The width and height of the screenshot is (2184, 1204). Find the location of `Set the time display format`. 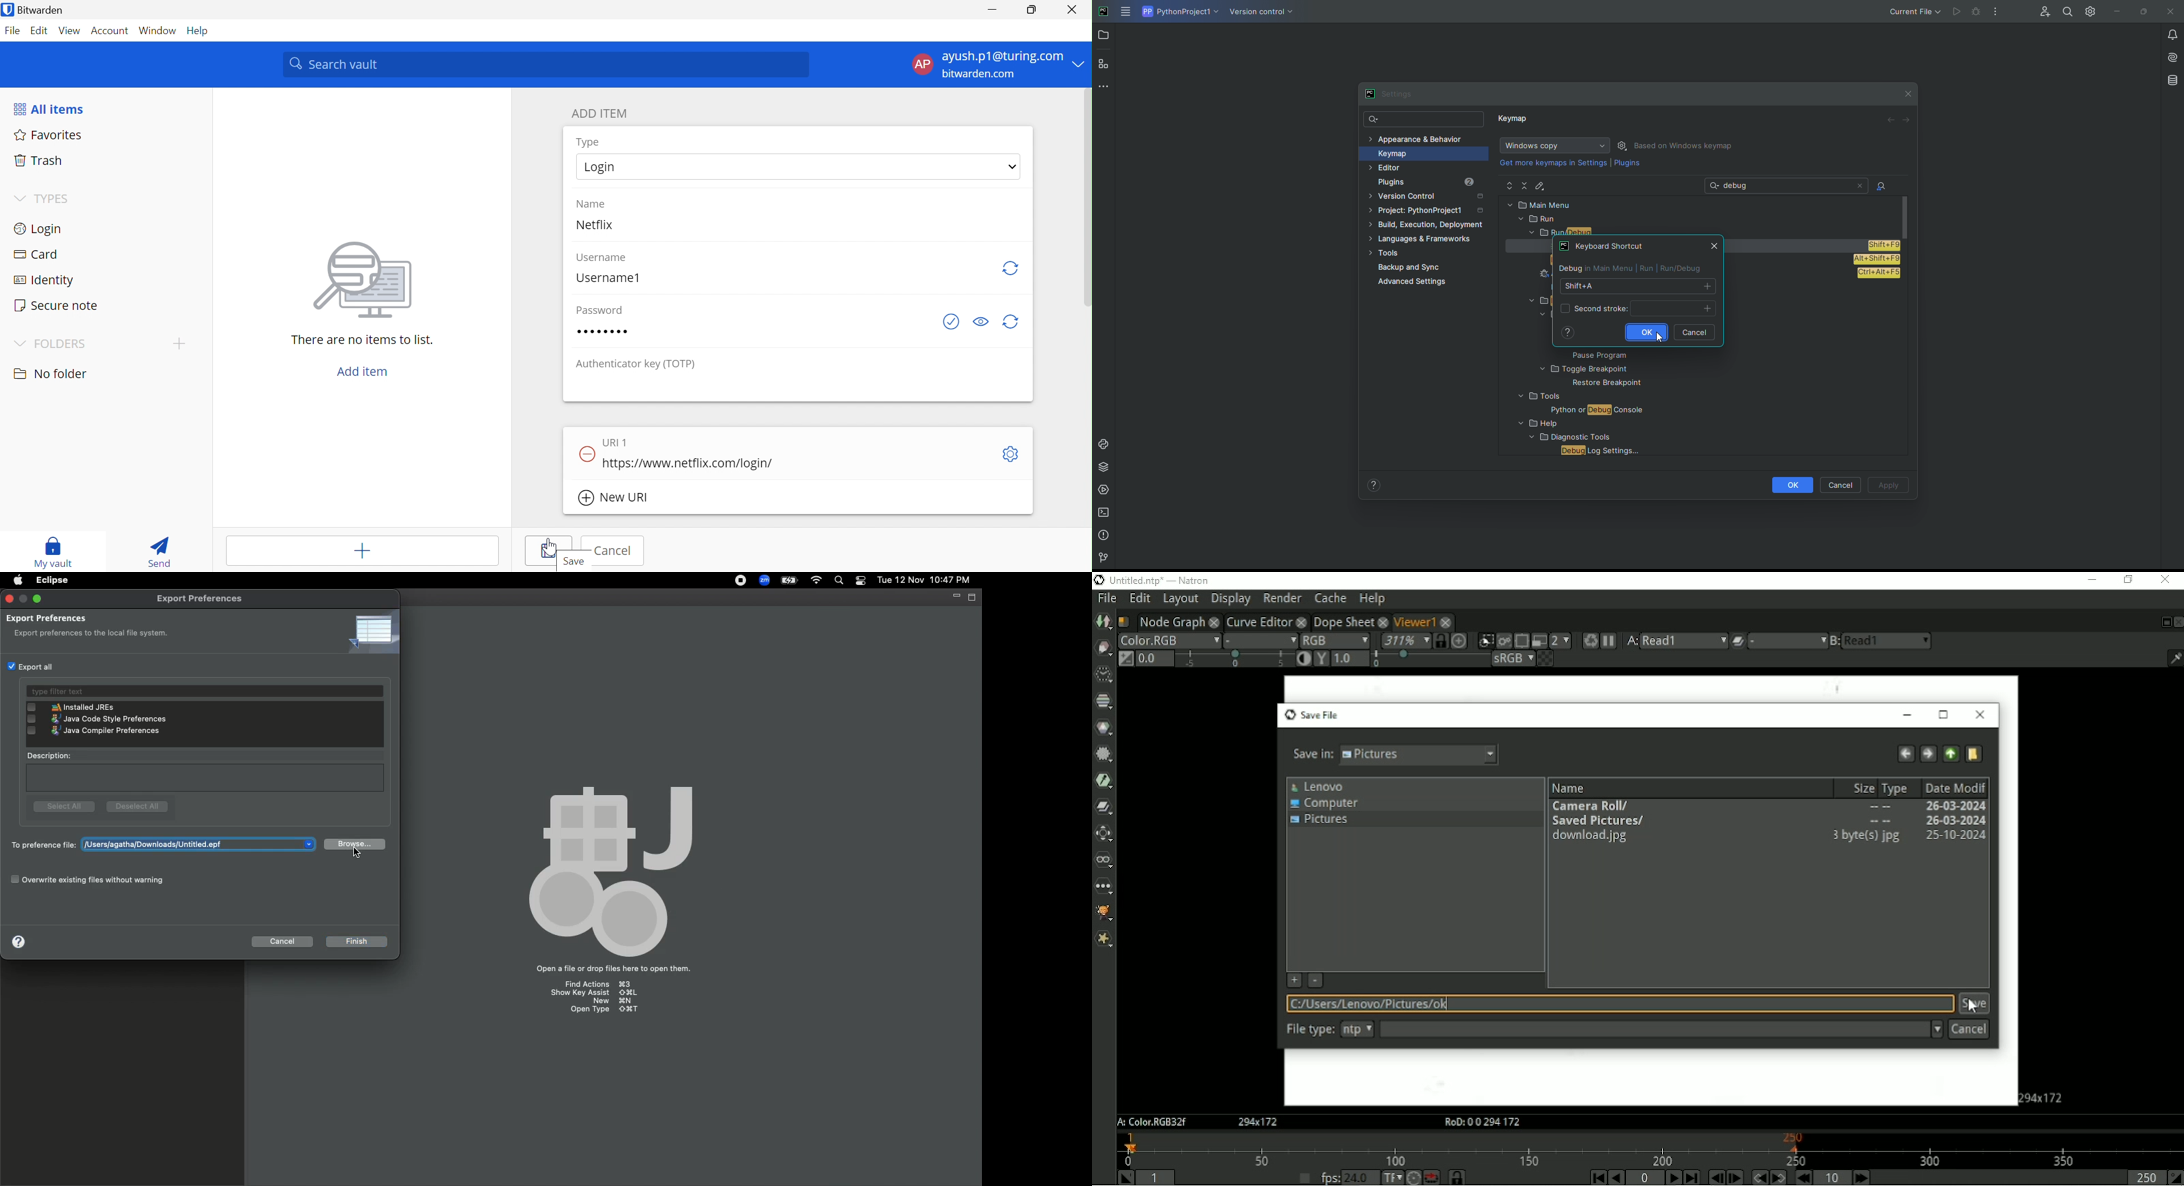

Set the time display format is located at coordinates (1391, 1178).